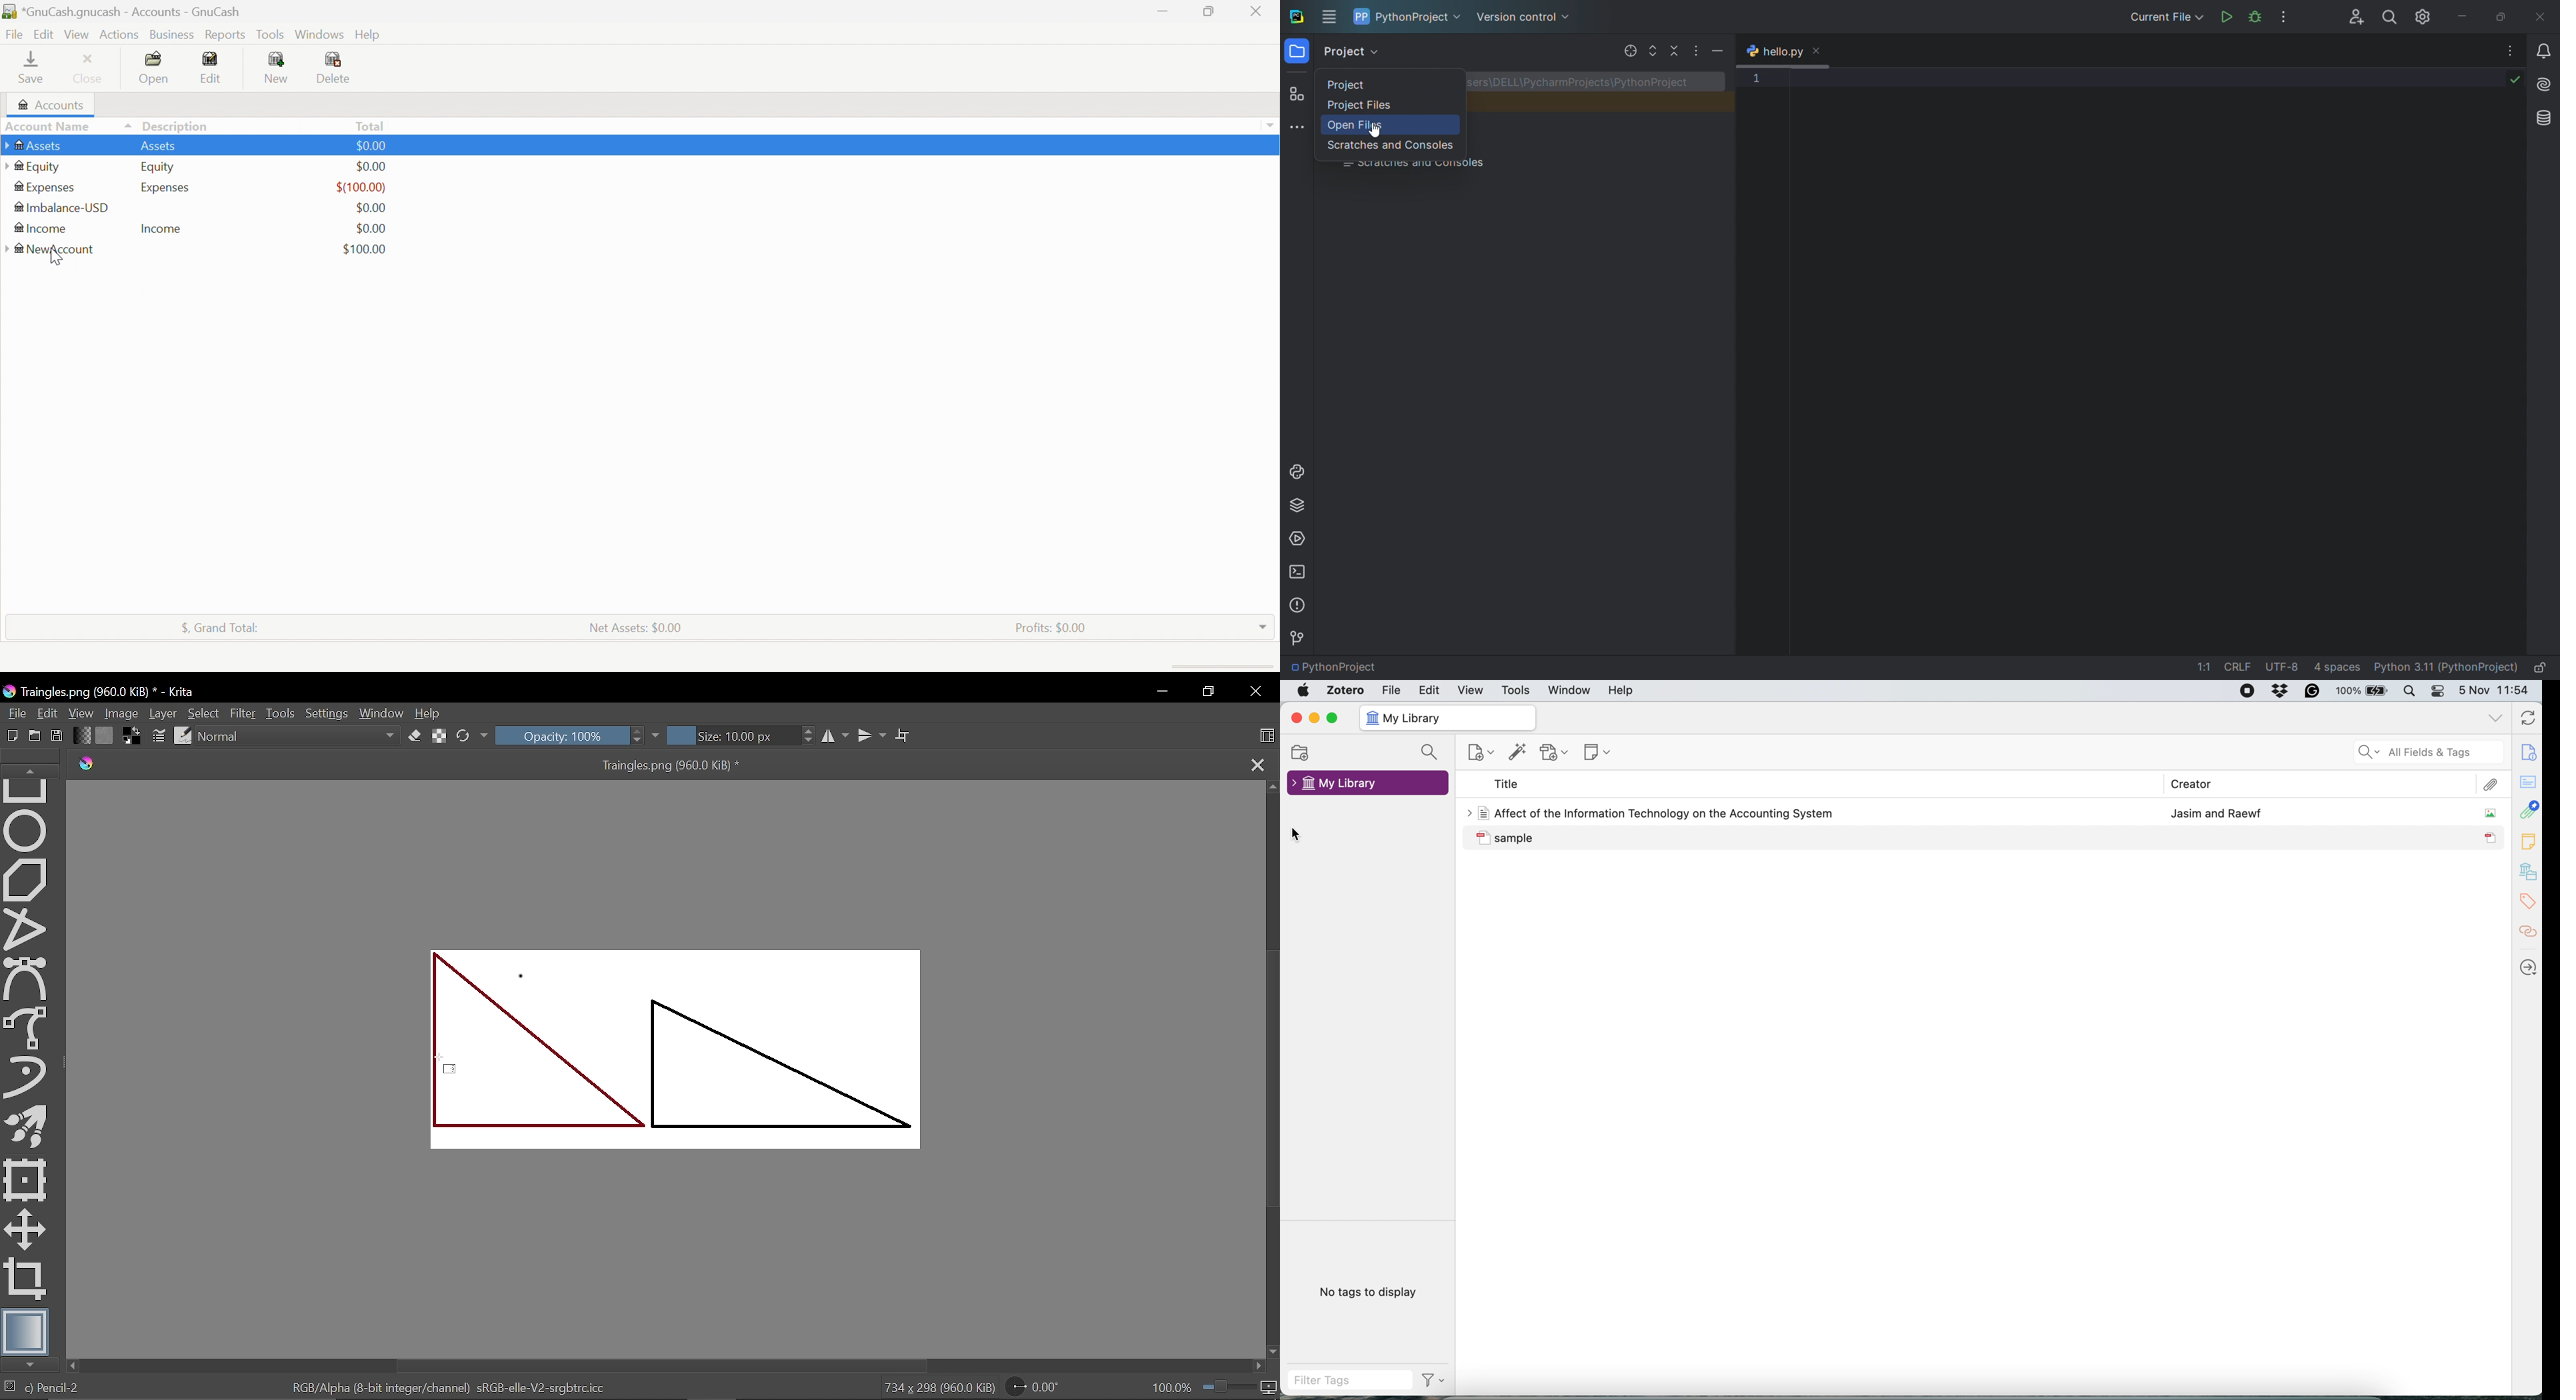  What do you see at coordinates (89, 71) in the screenshot?
I see `Close` at bounding box center [89, 71].